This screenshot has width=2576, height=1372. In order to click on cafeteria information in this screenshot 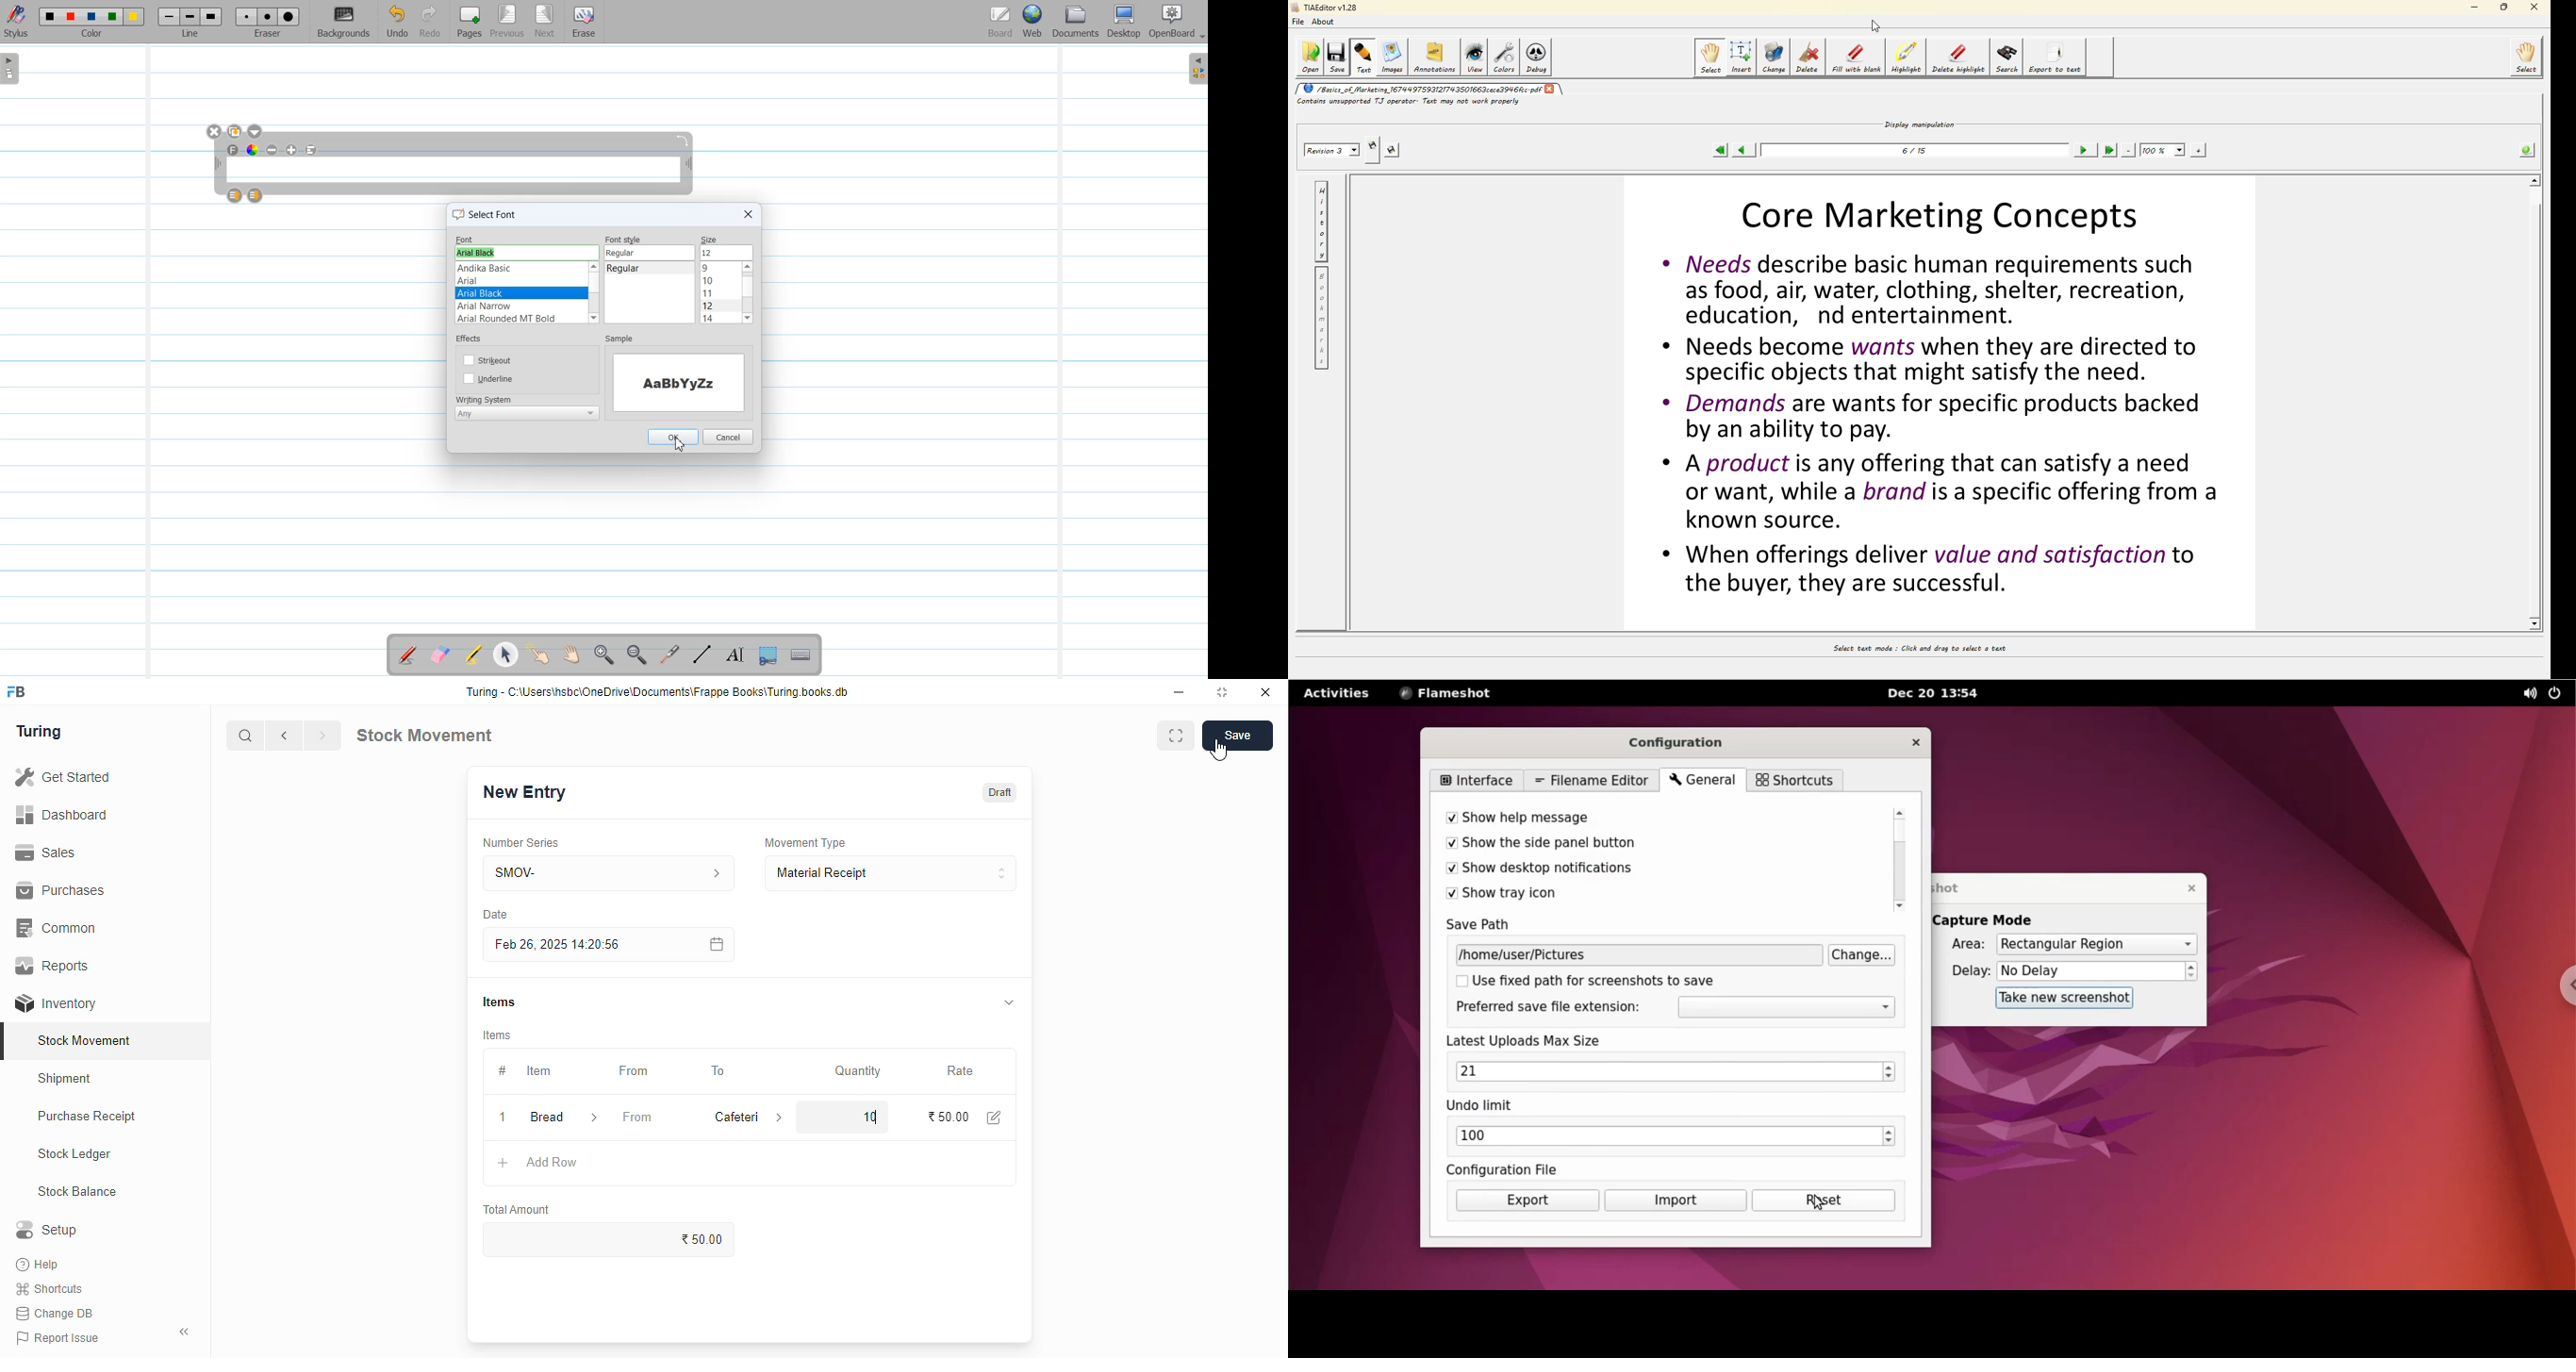, I will do `click(781, 1117)`.